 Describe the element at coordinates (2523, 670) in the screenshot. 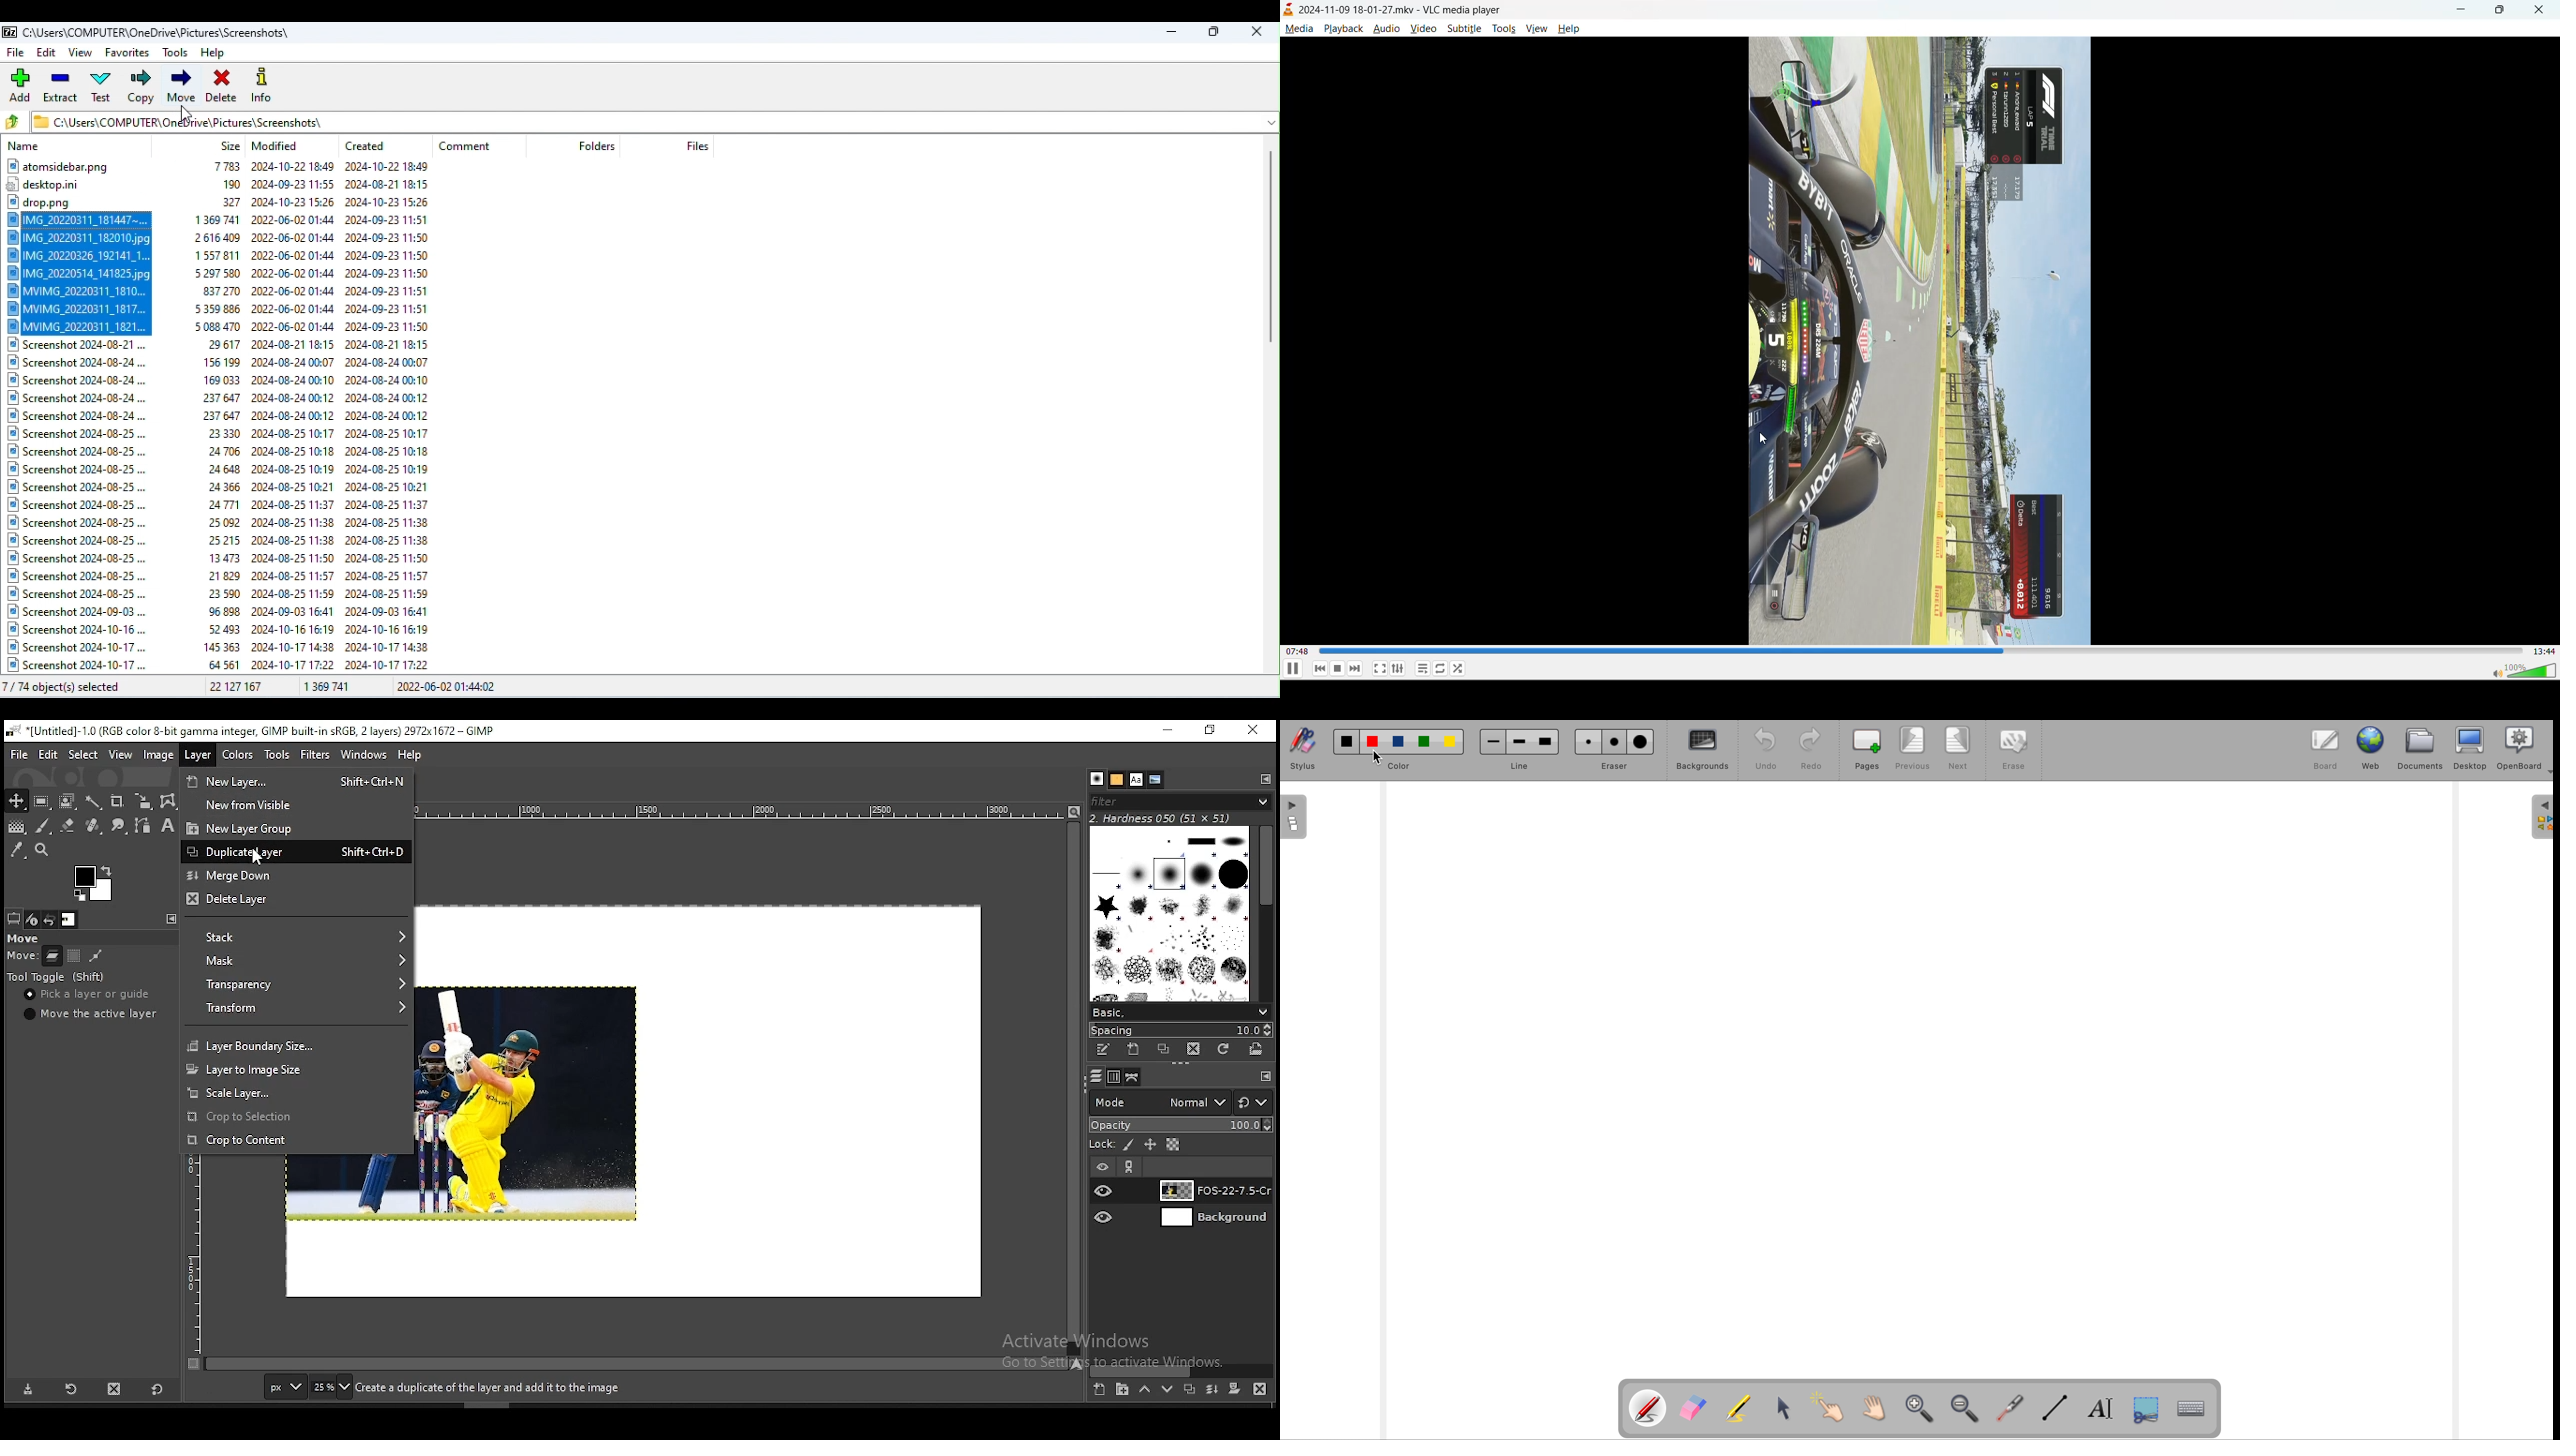

I see `volume` at that location.